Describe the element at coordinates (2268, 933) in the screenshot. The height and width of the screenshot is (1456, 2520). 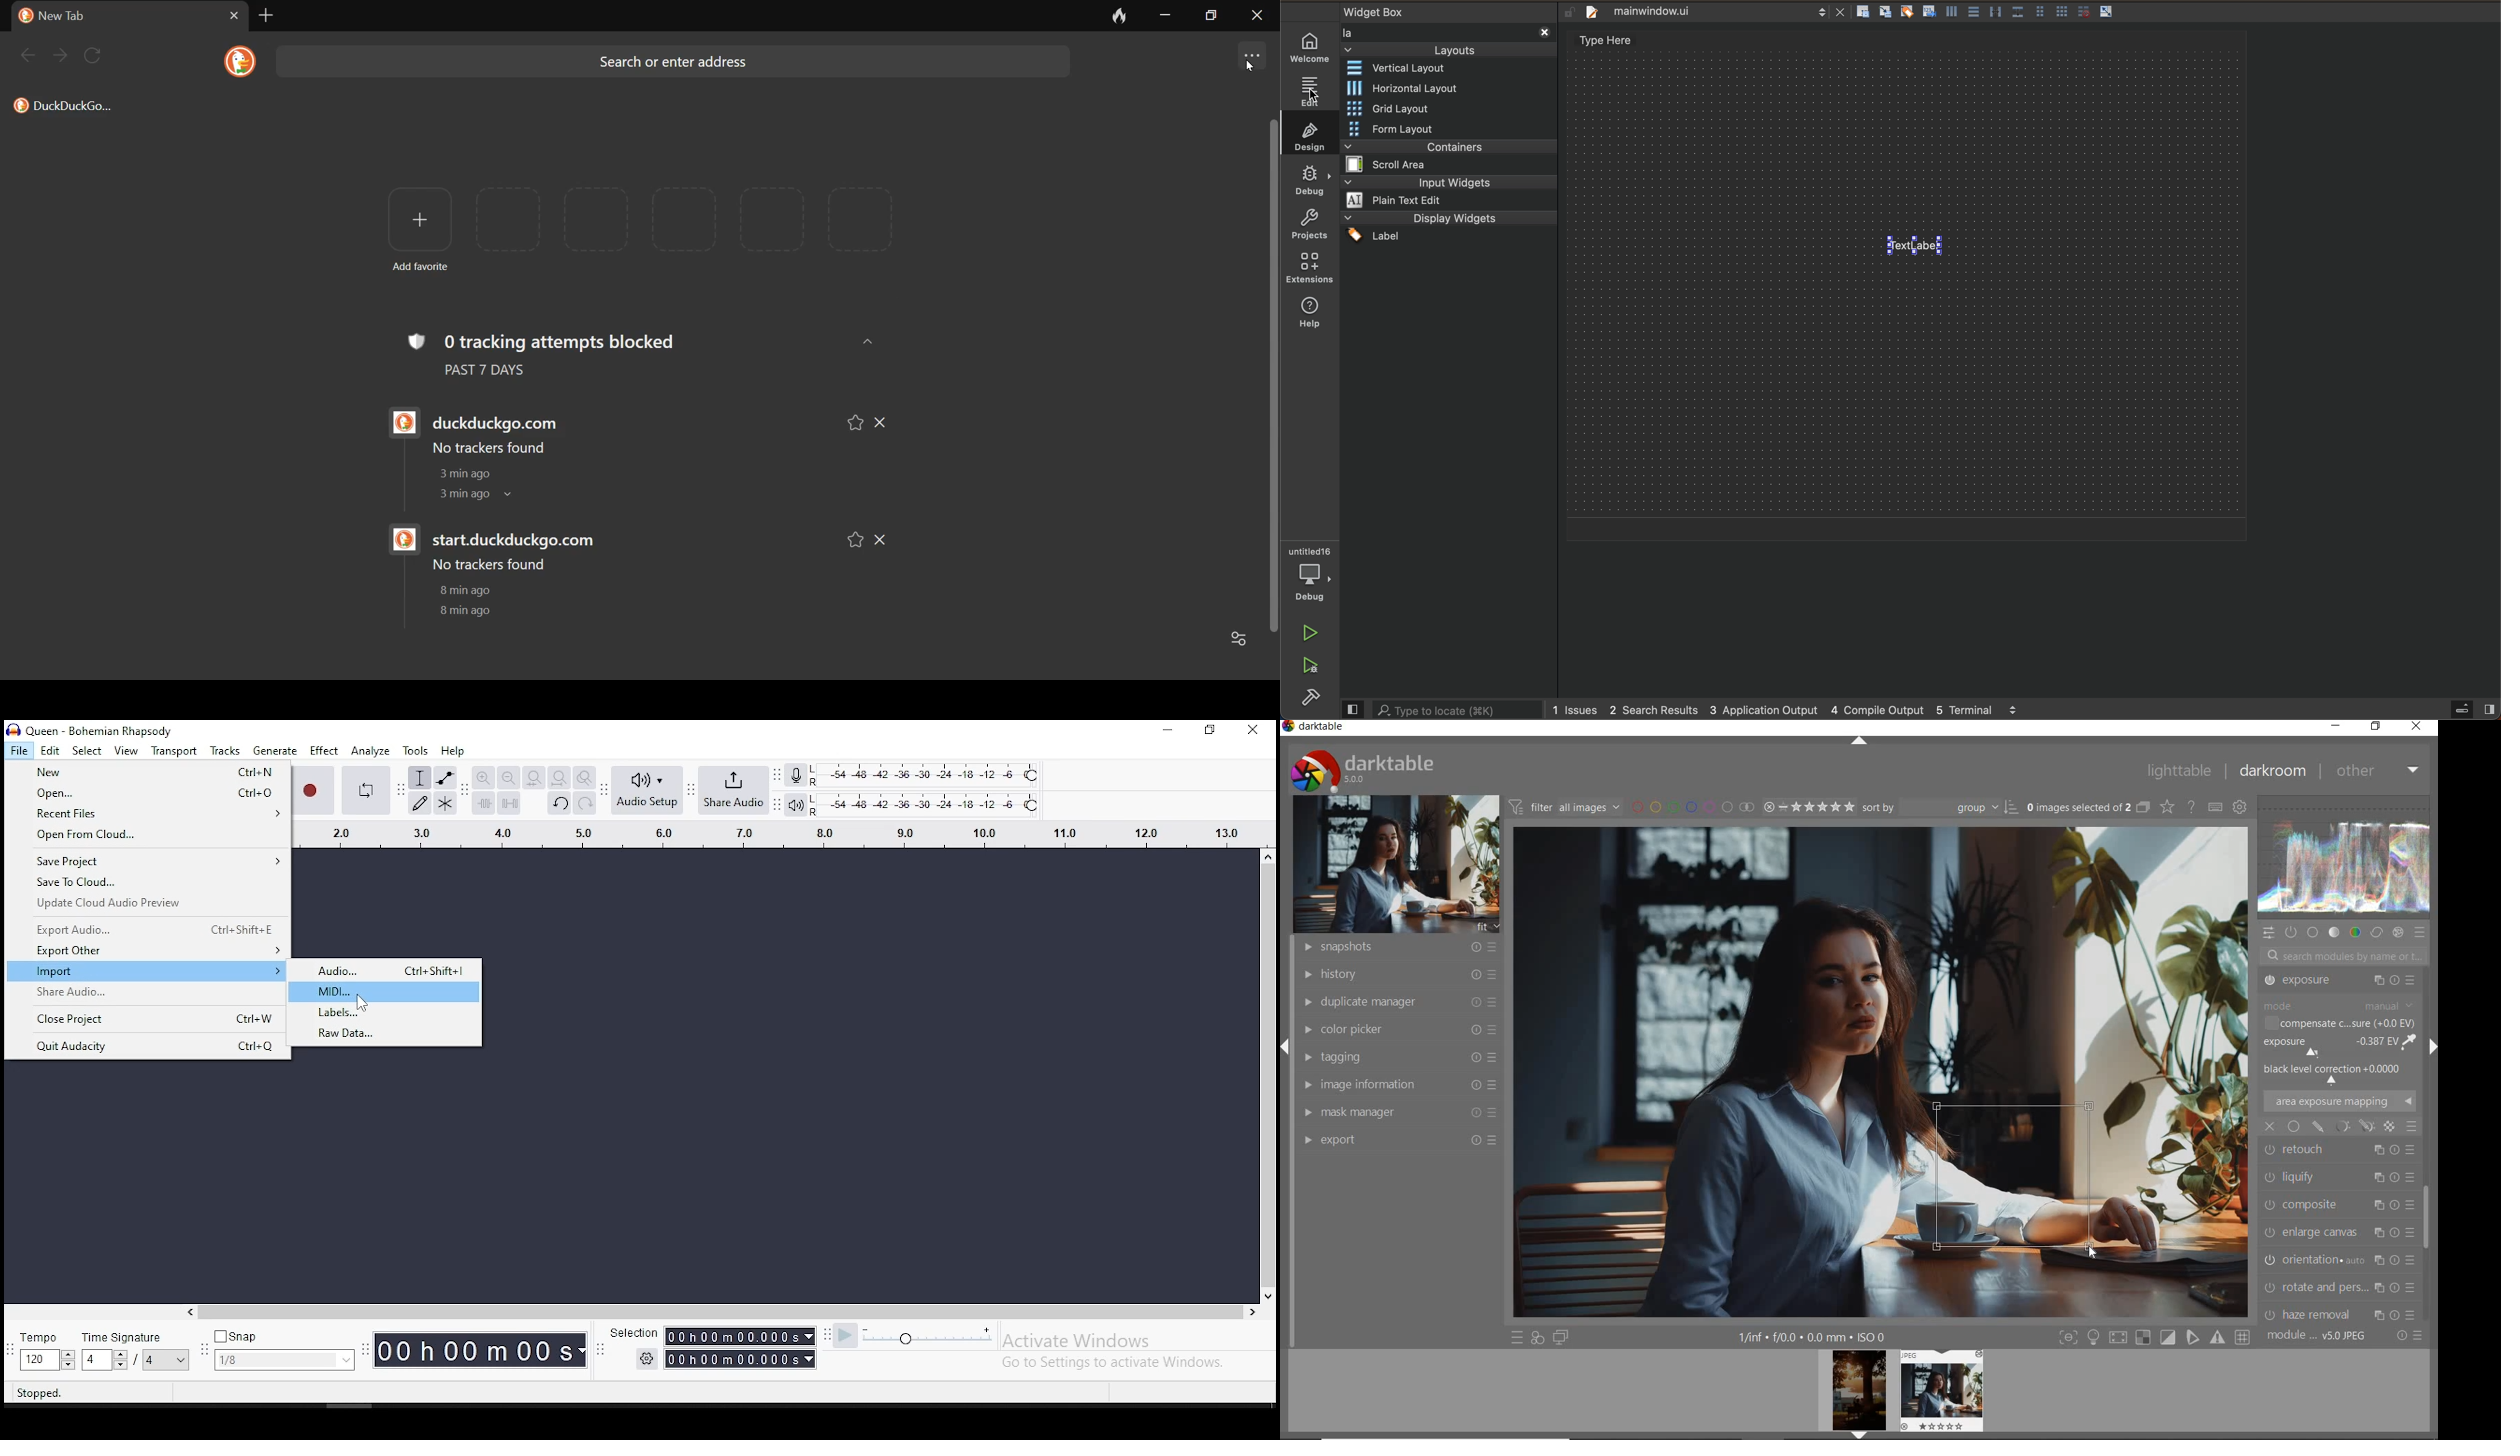
I see `QUICK ACCESS PANEL` at that location.